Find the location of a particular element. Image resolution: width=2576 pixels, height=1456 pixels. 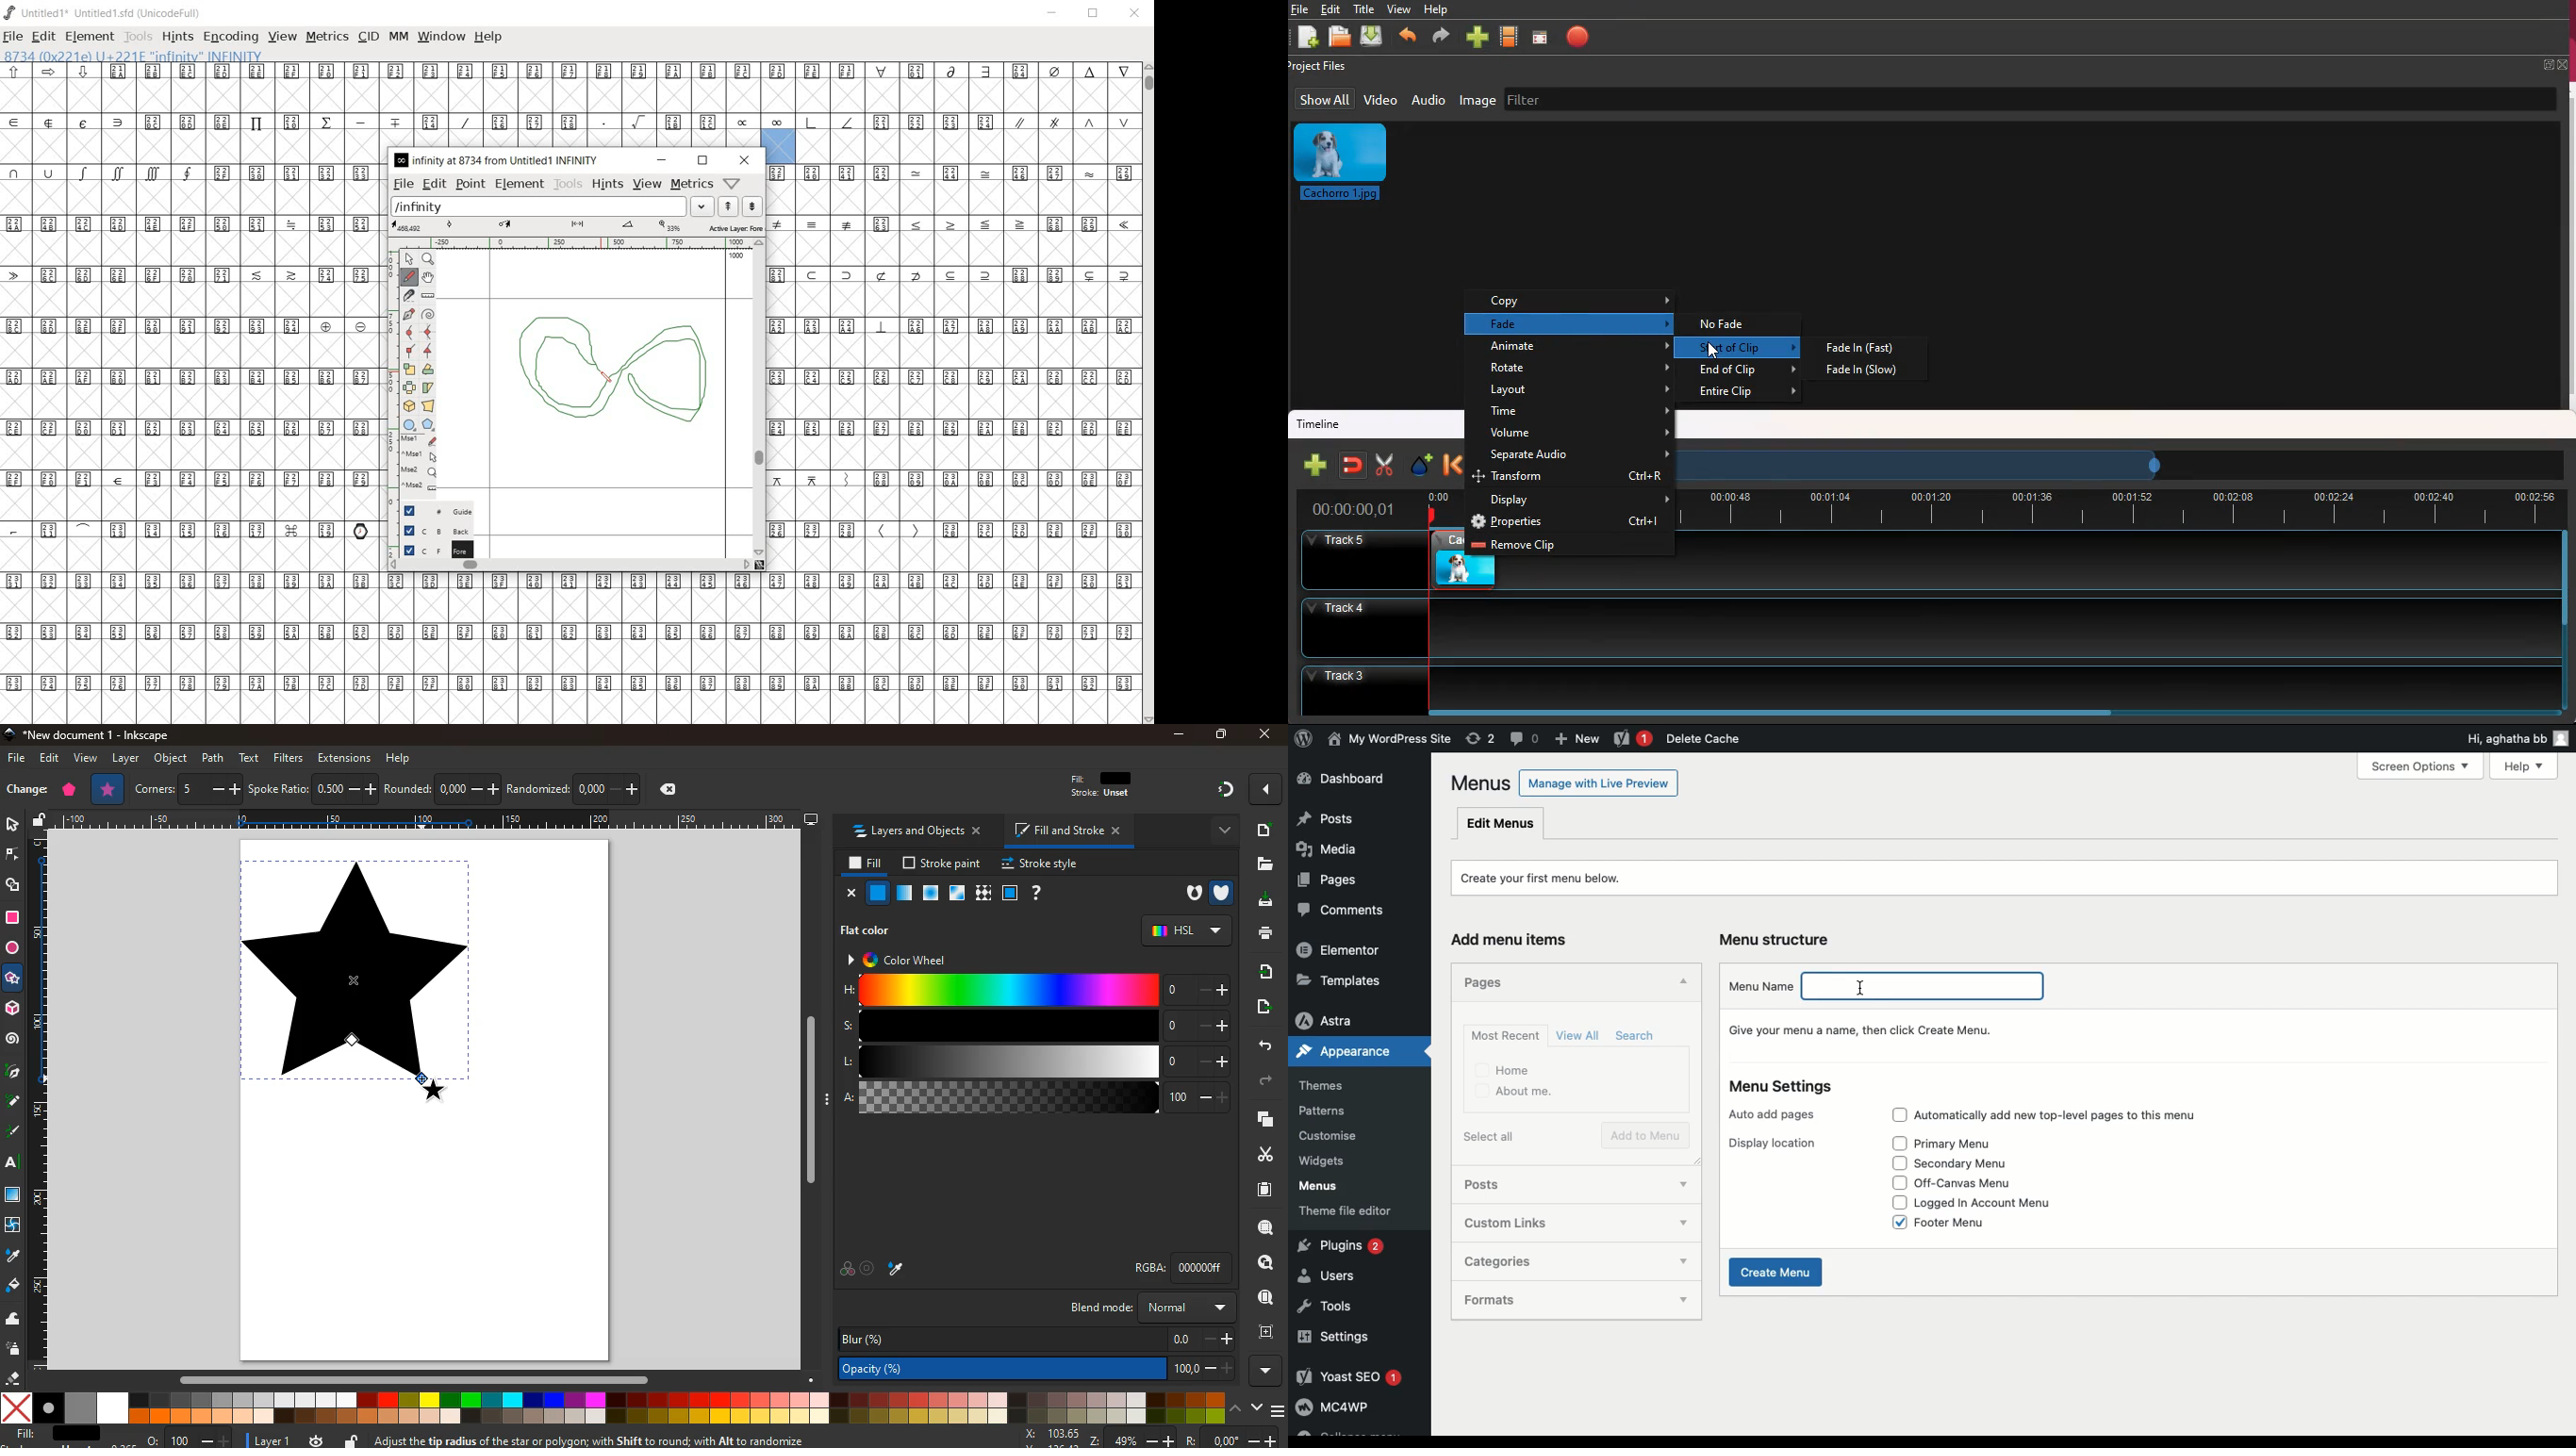

Categories is located at coordinates (1548, 1262).